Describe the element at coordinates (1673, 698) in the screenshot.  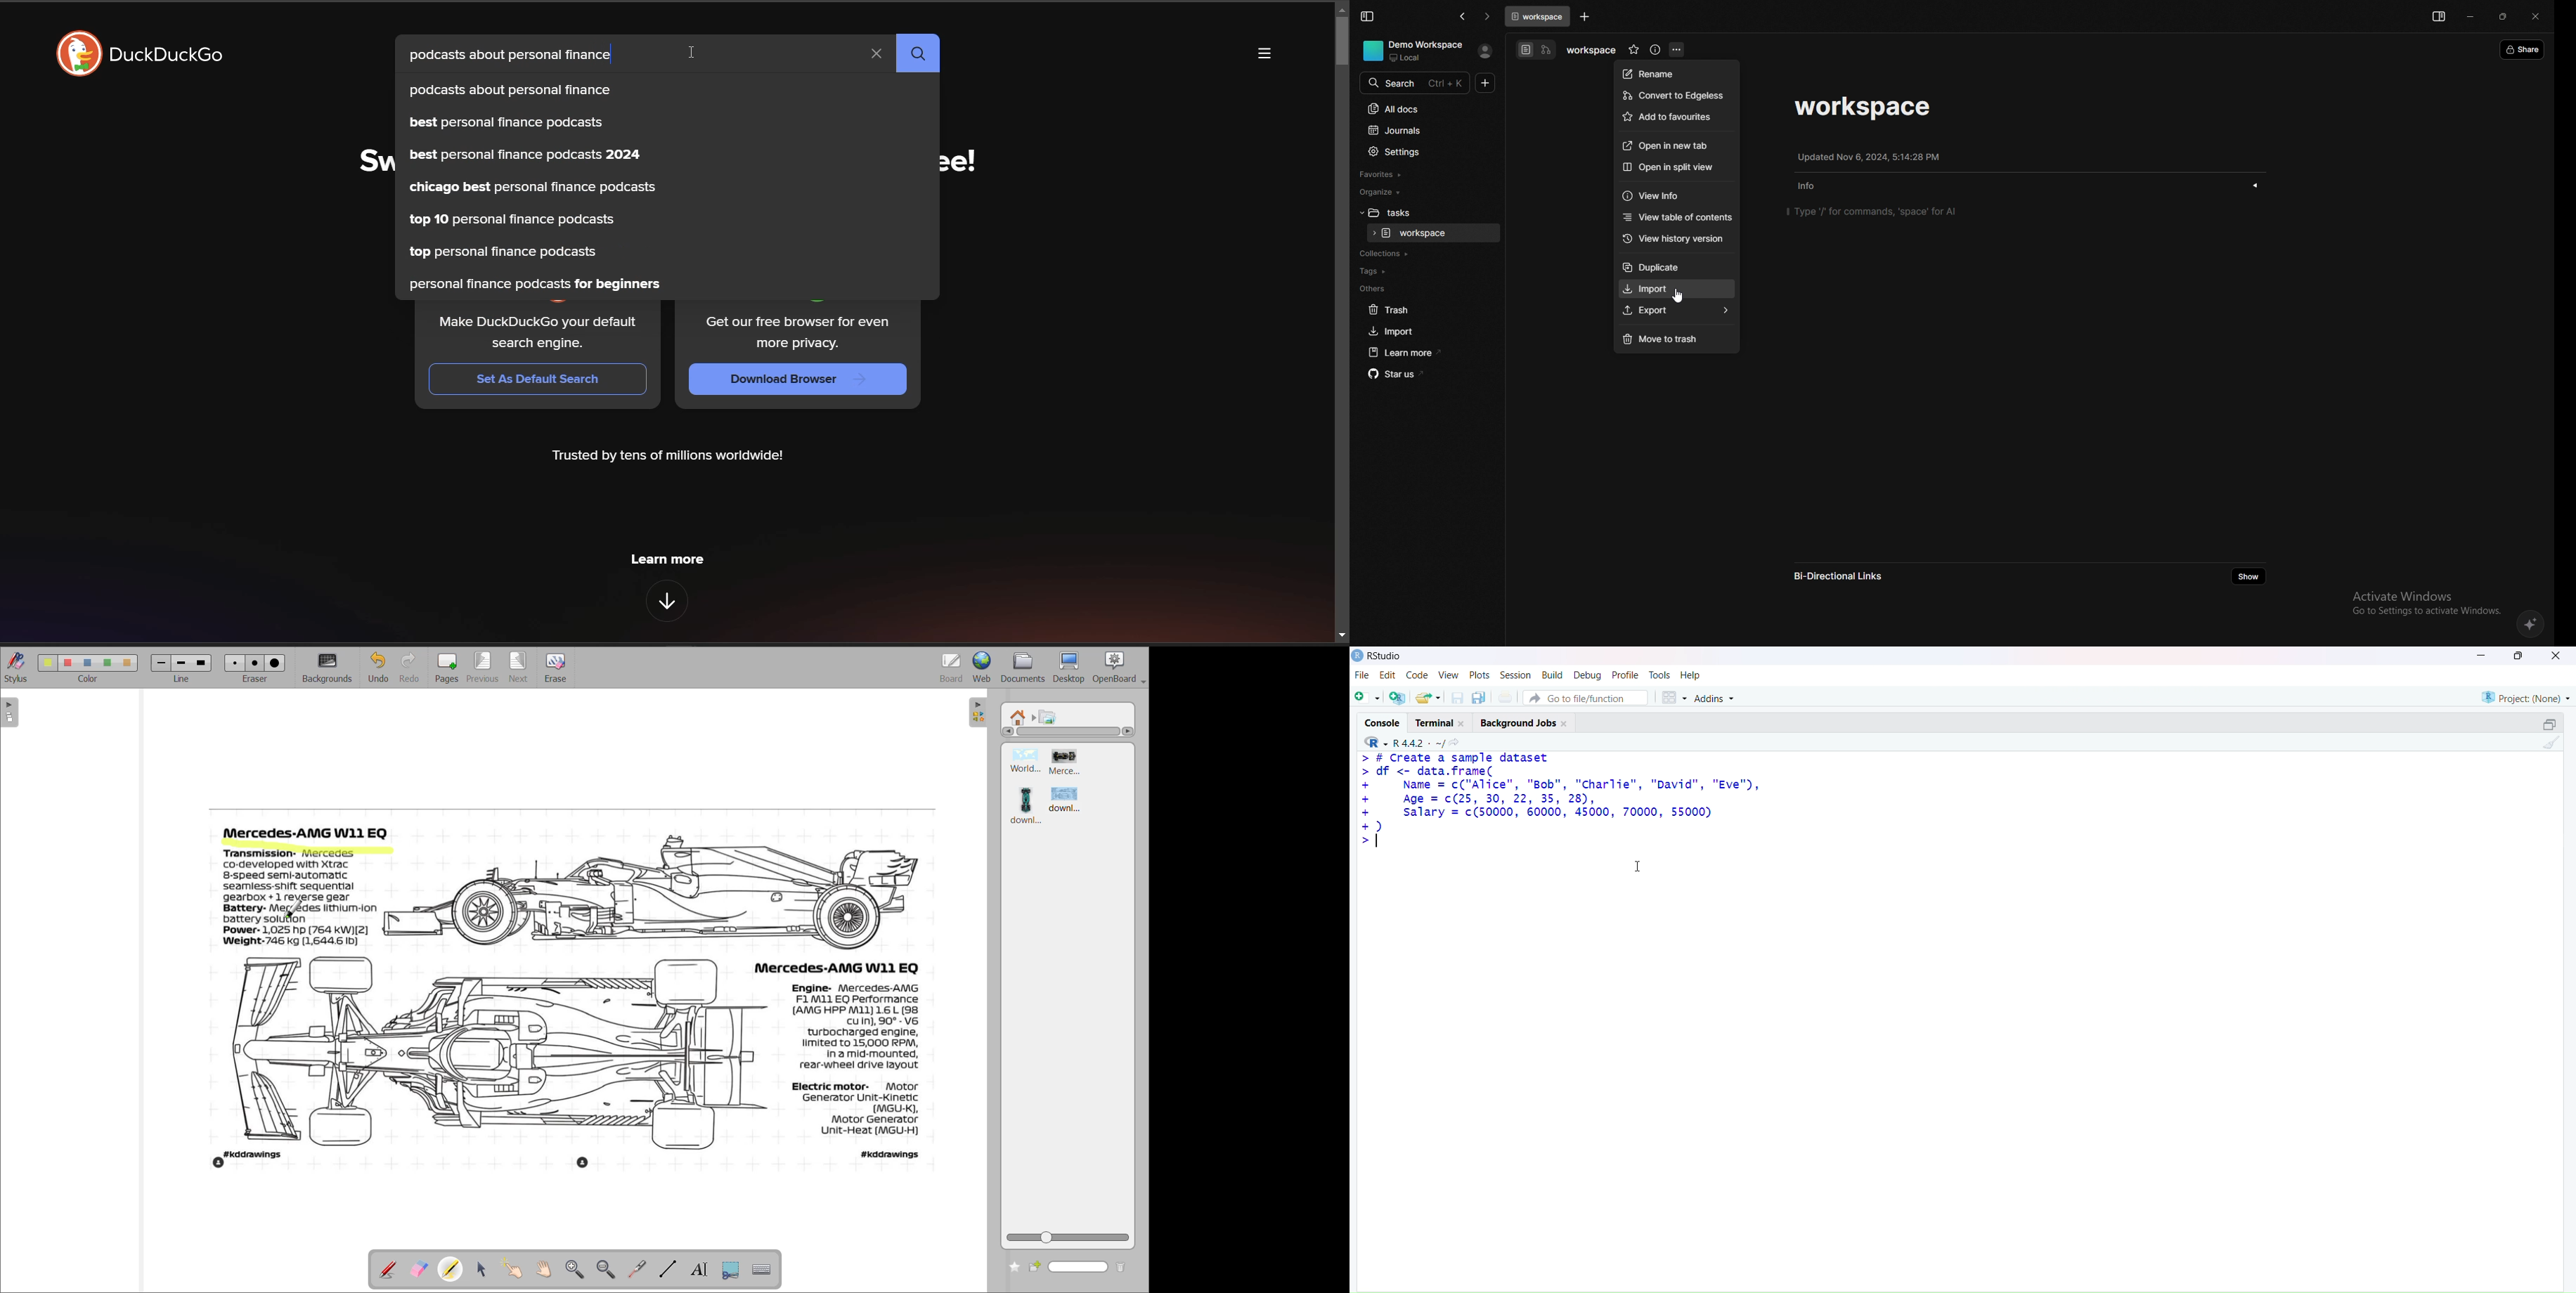
I see `workspace panes` at that location.